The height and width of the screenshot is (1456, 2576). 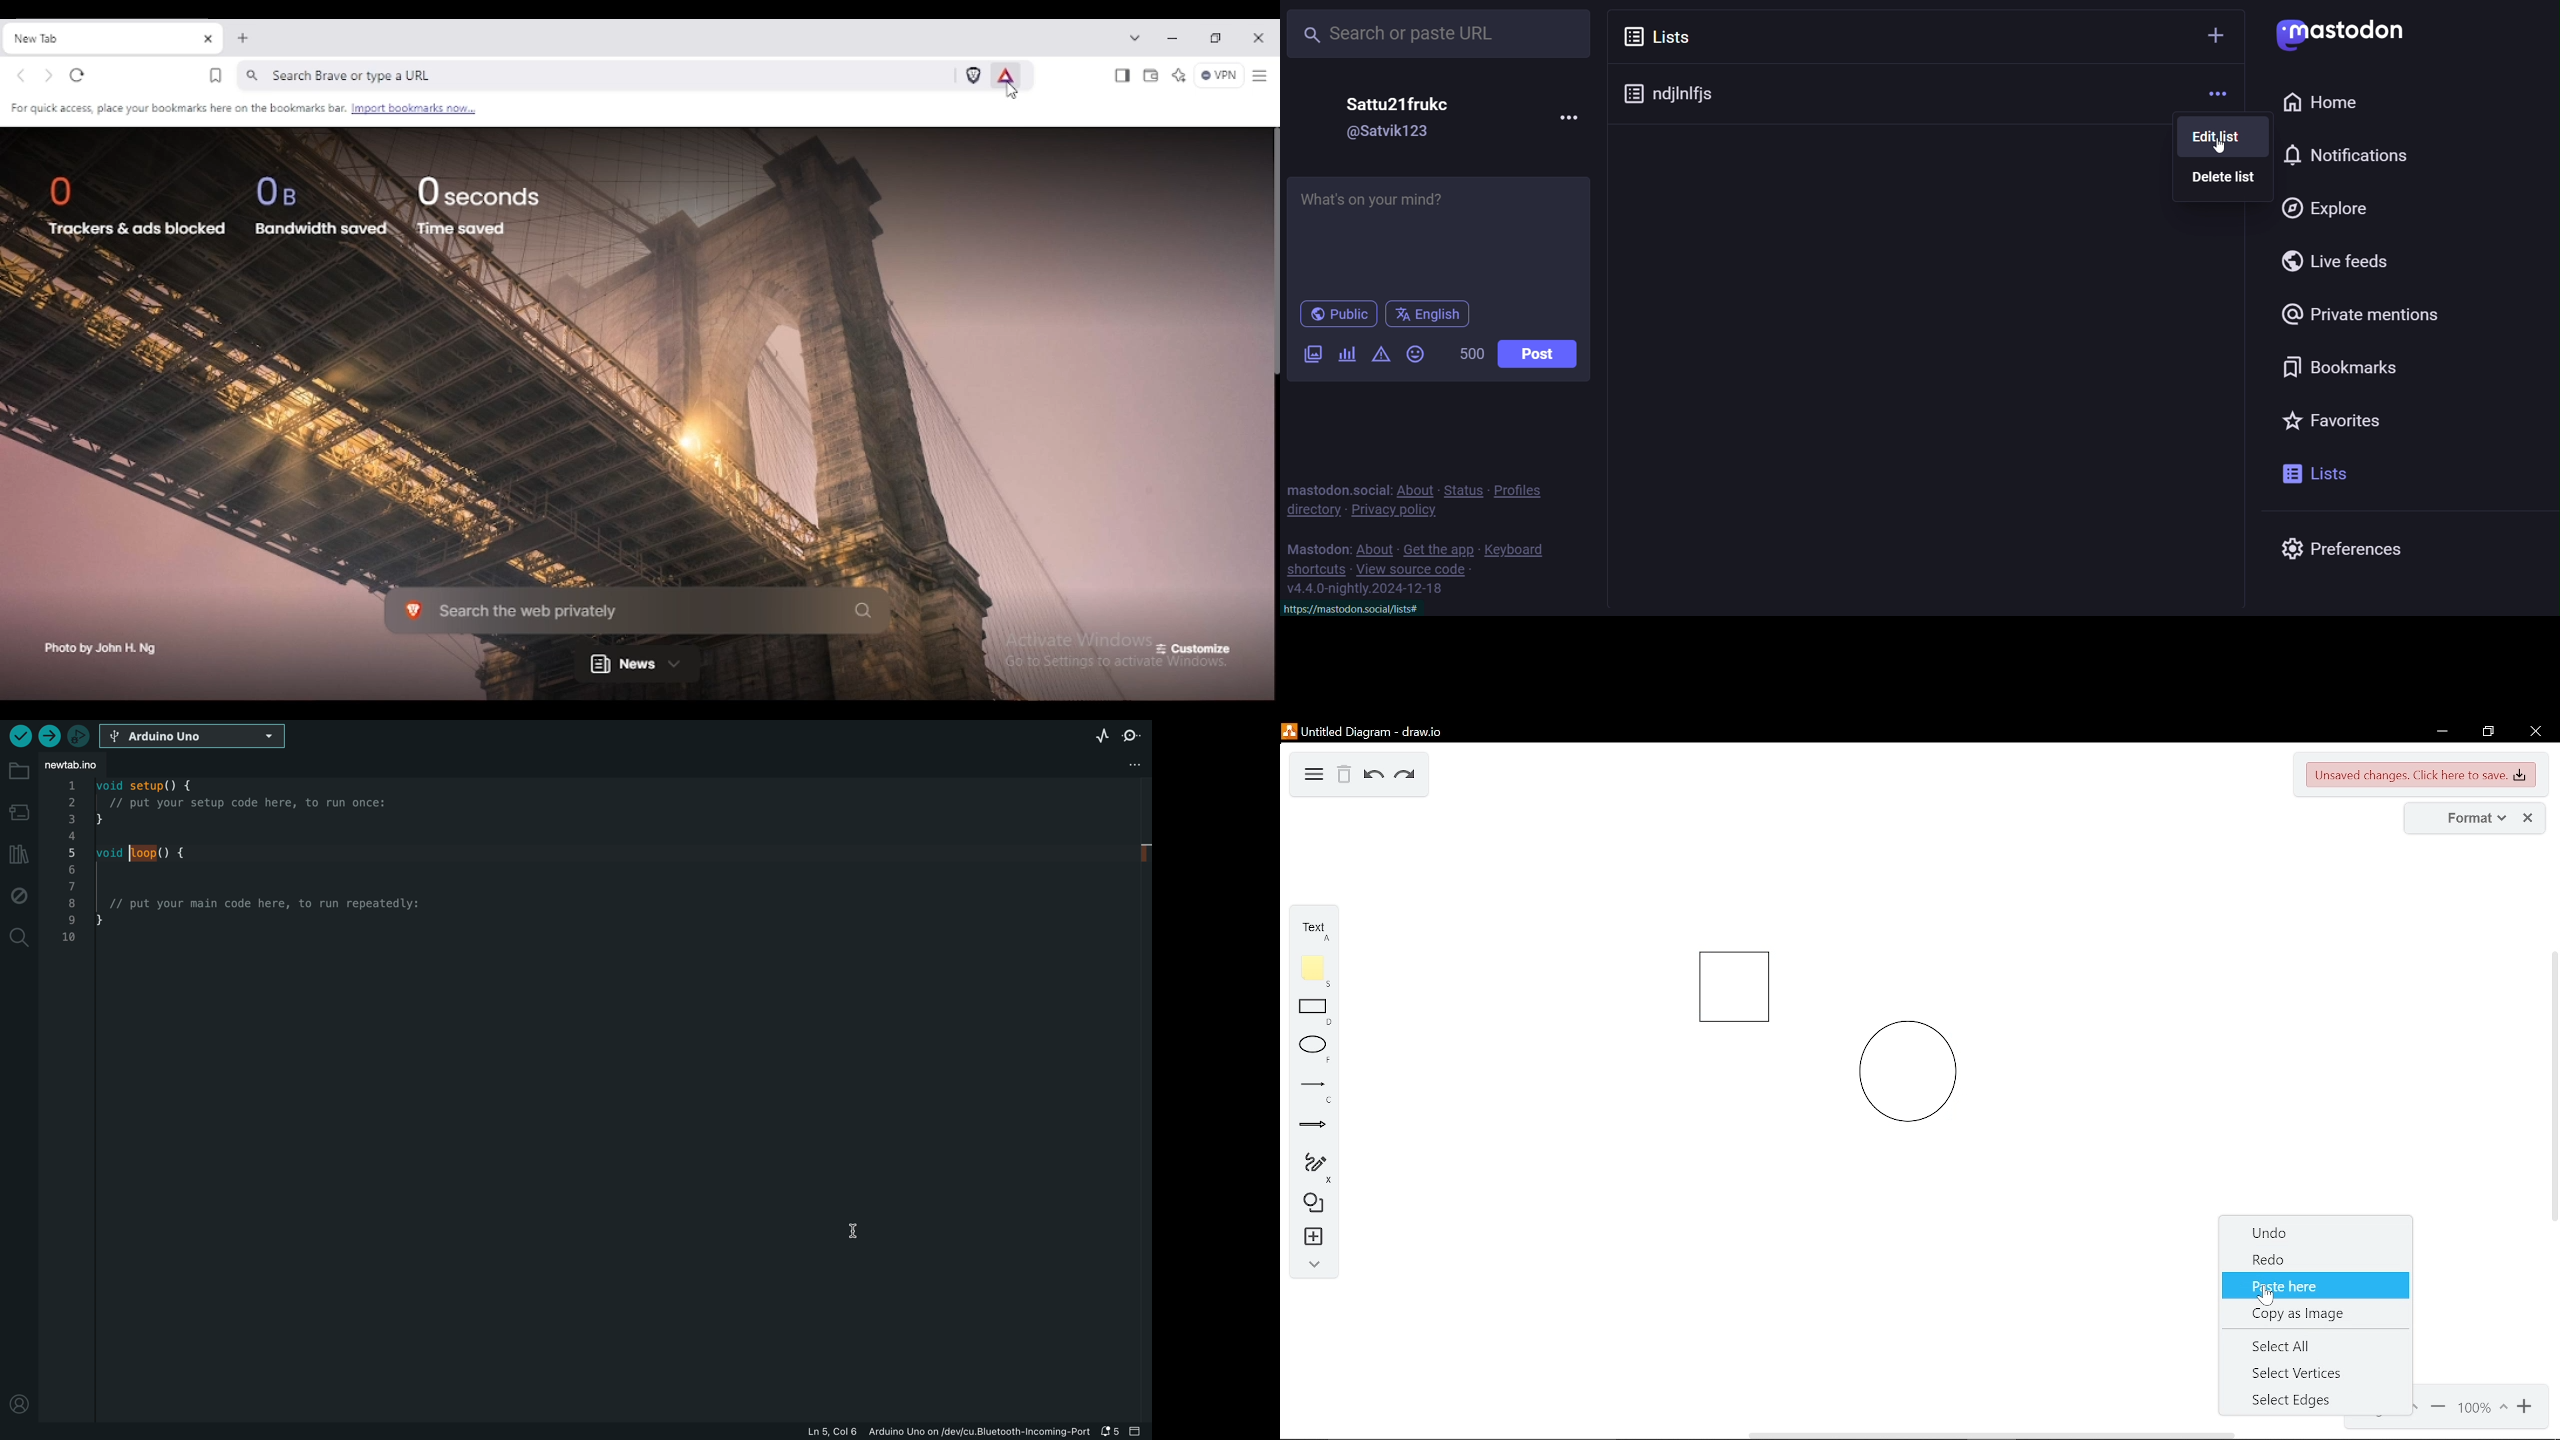 I want to click on cursor, so click(x=1012, y=91).